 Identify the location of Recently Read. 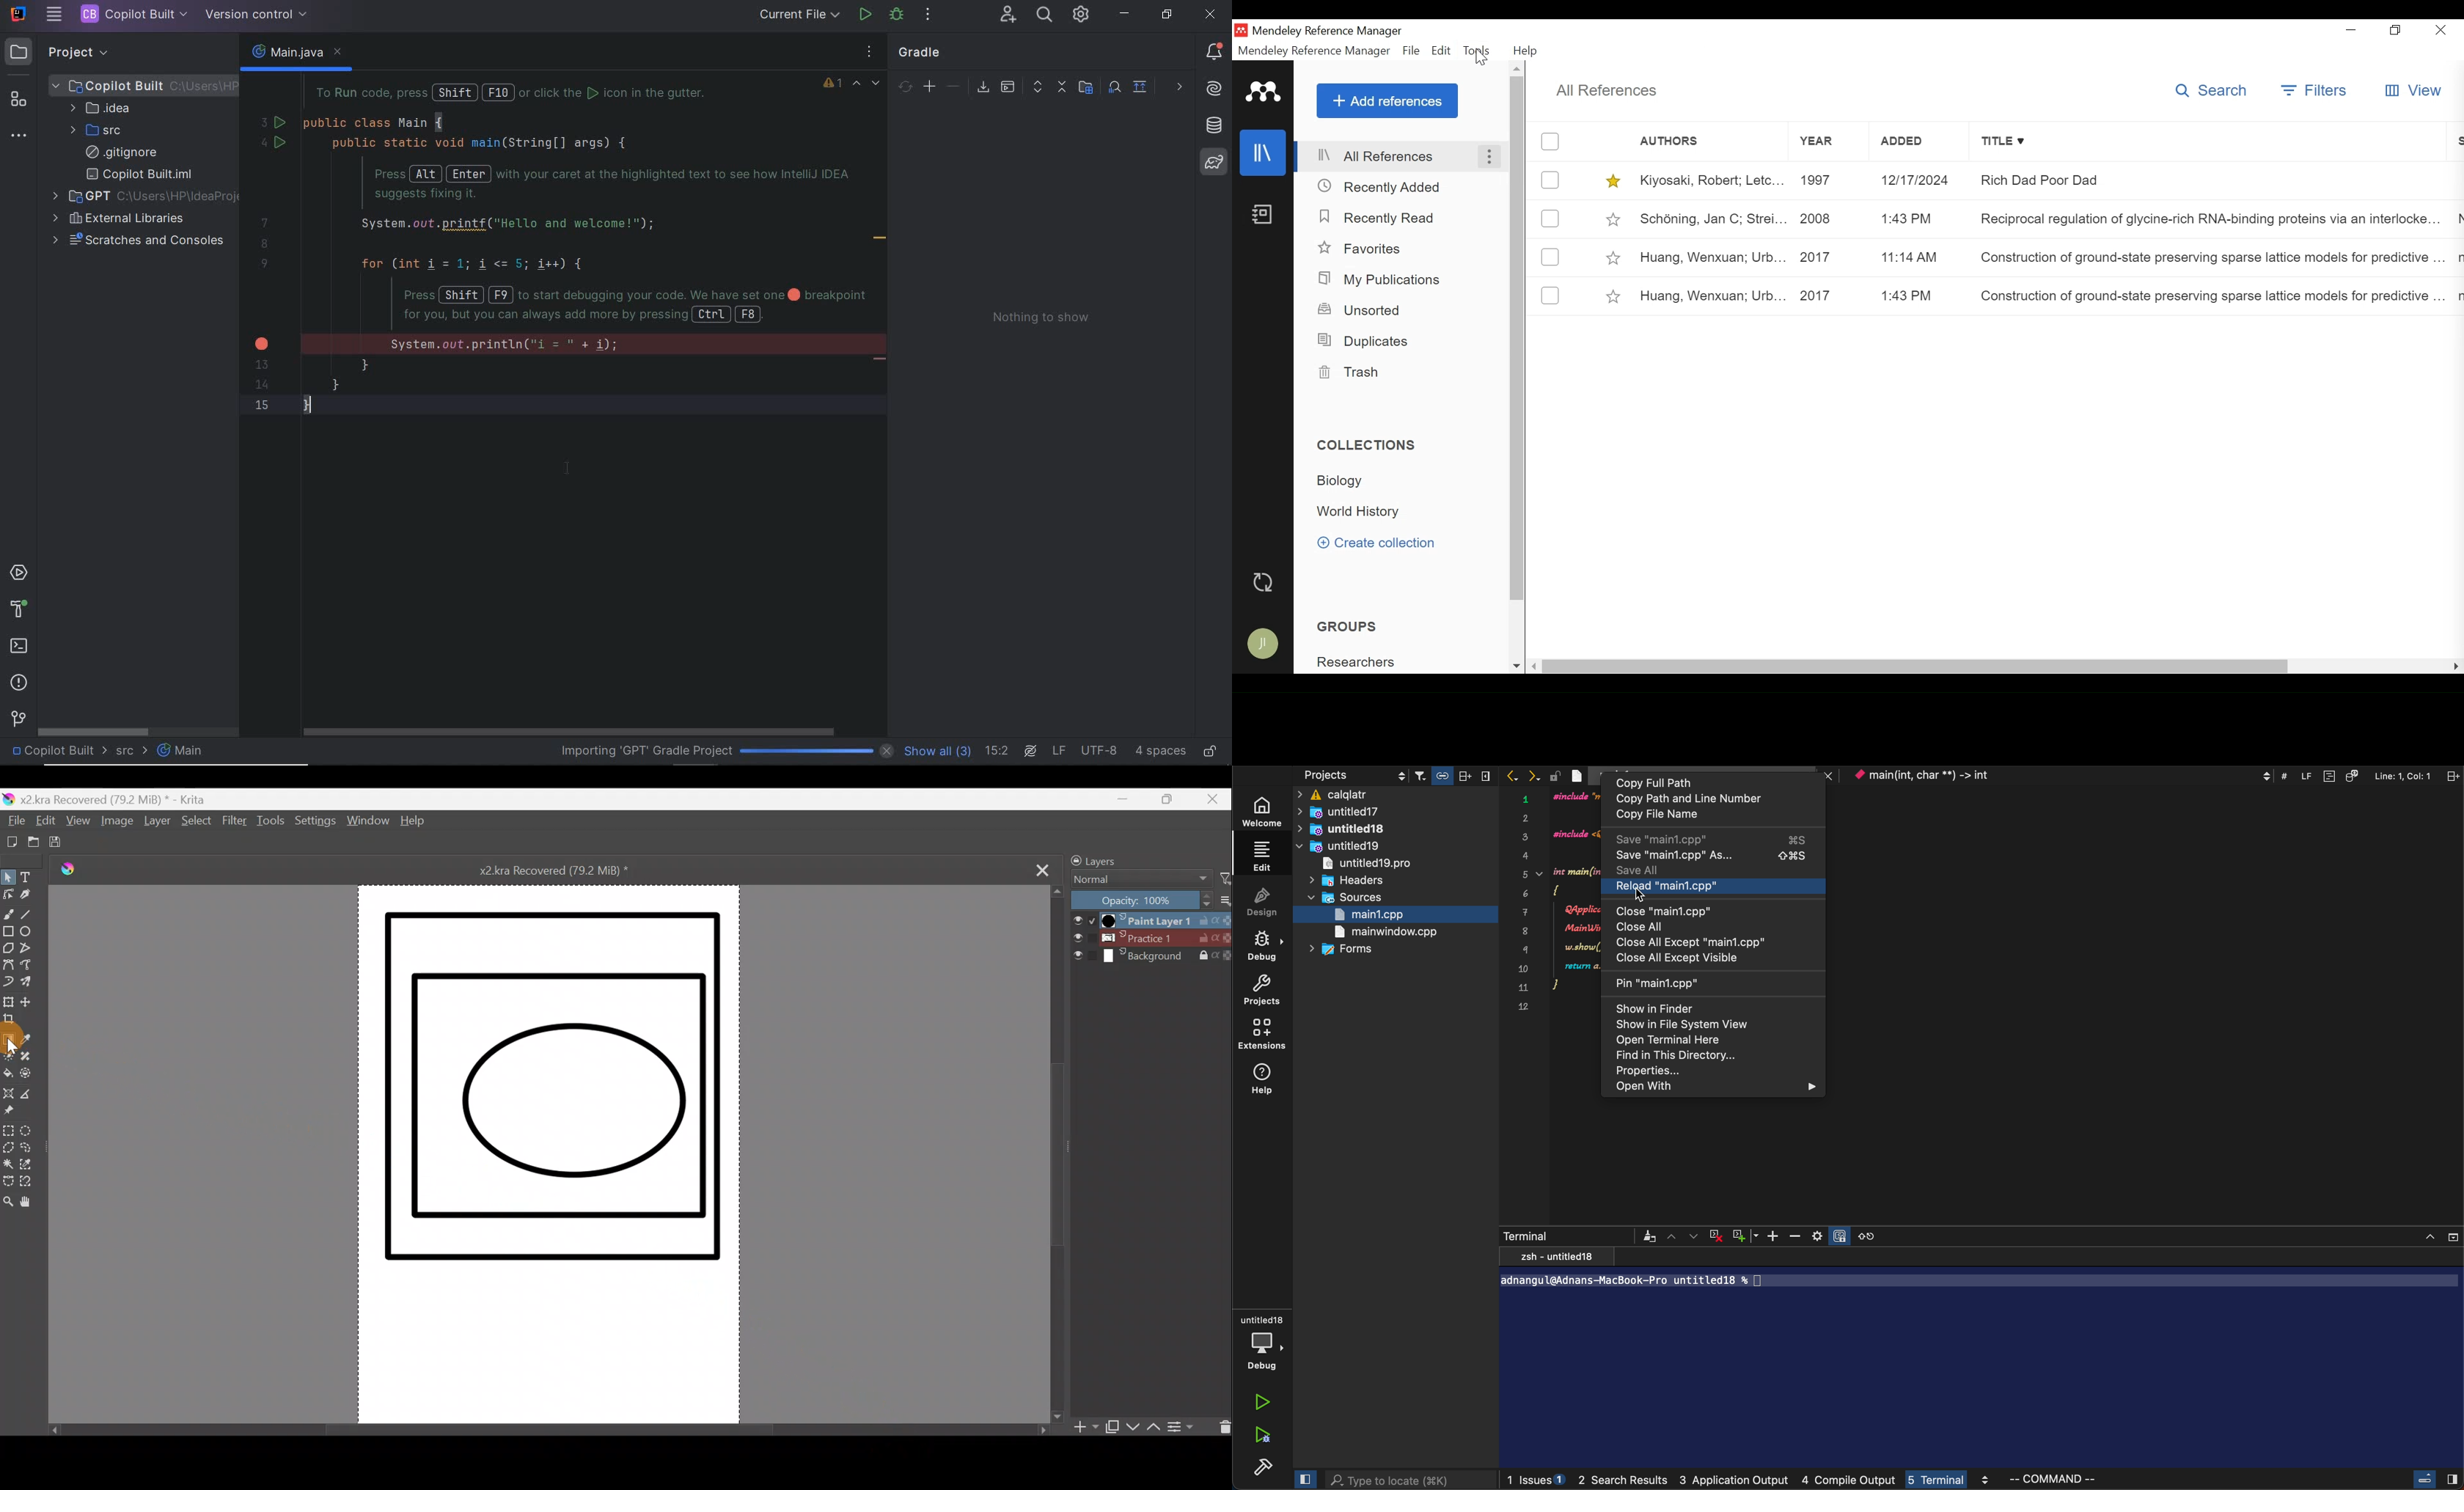
(1380, 217).